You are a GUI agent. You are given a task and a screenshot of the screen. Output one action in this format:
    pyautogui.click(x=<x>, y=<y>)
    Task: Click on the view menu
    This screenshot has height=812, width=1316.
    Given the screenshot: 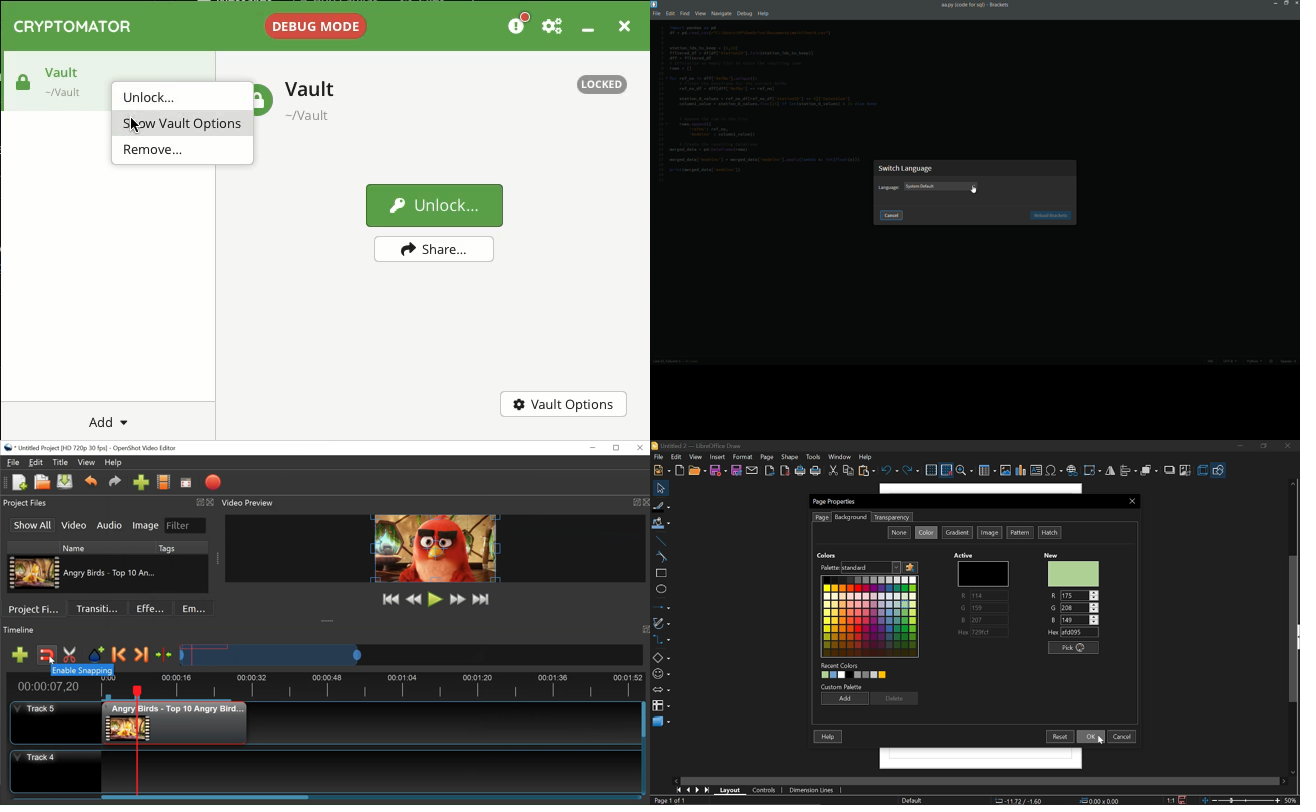 What is the action you would take?
    pyautogui.click(x=700, y=13)
    